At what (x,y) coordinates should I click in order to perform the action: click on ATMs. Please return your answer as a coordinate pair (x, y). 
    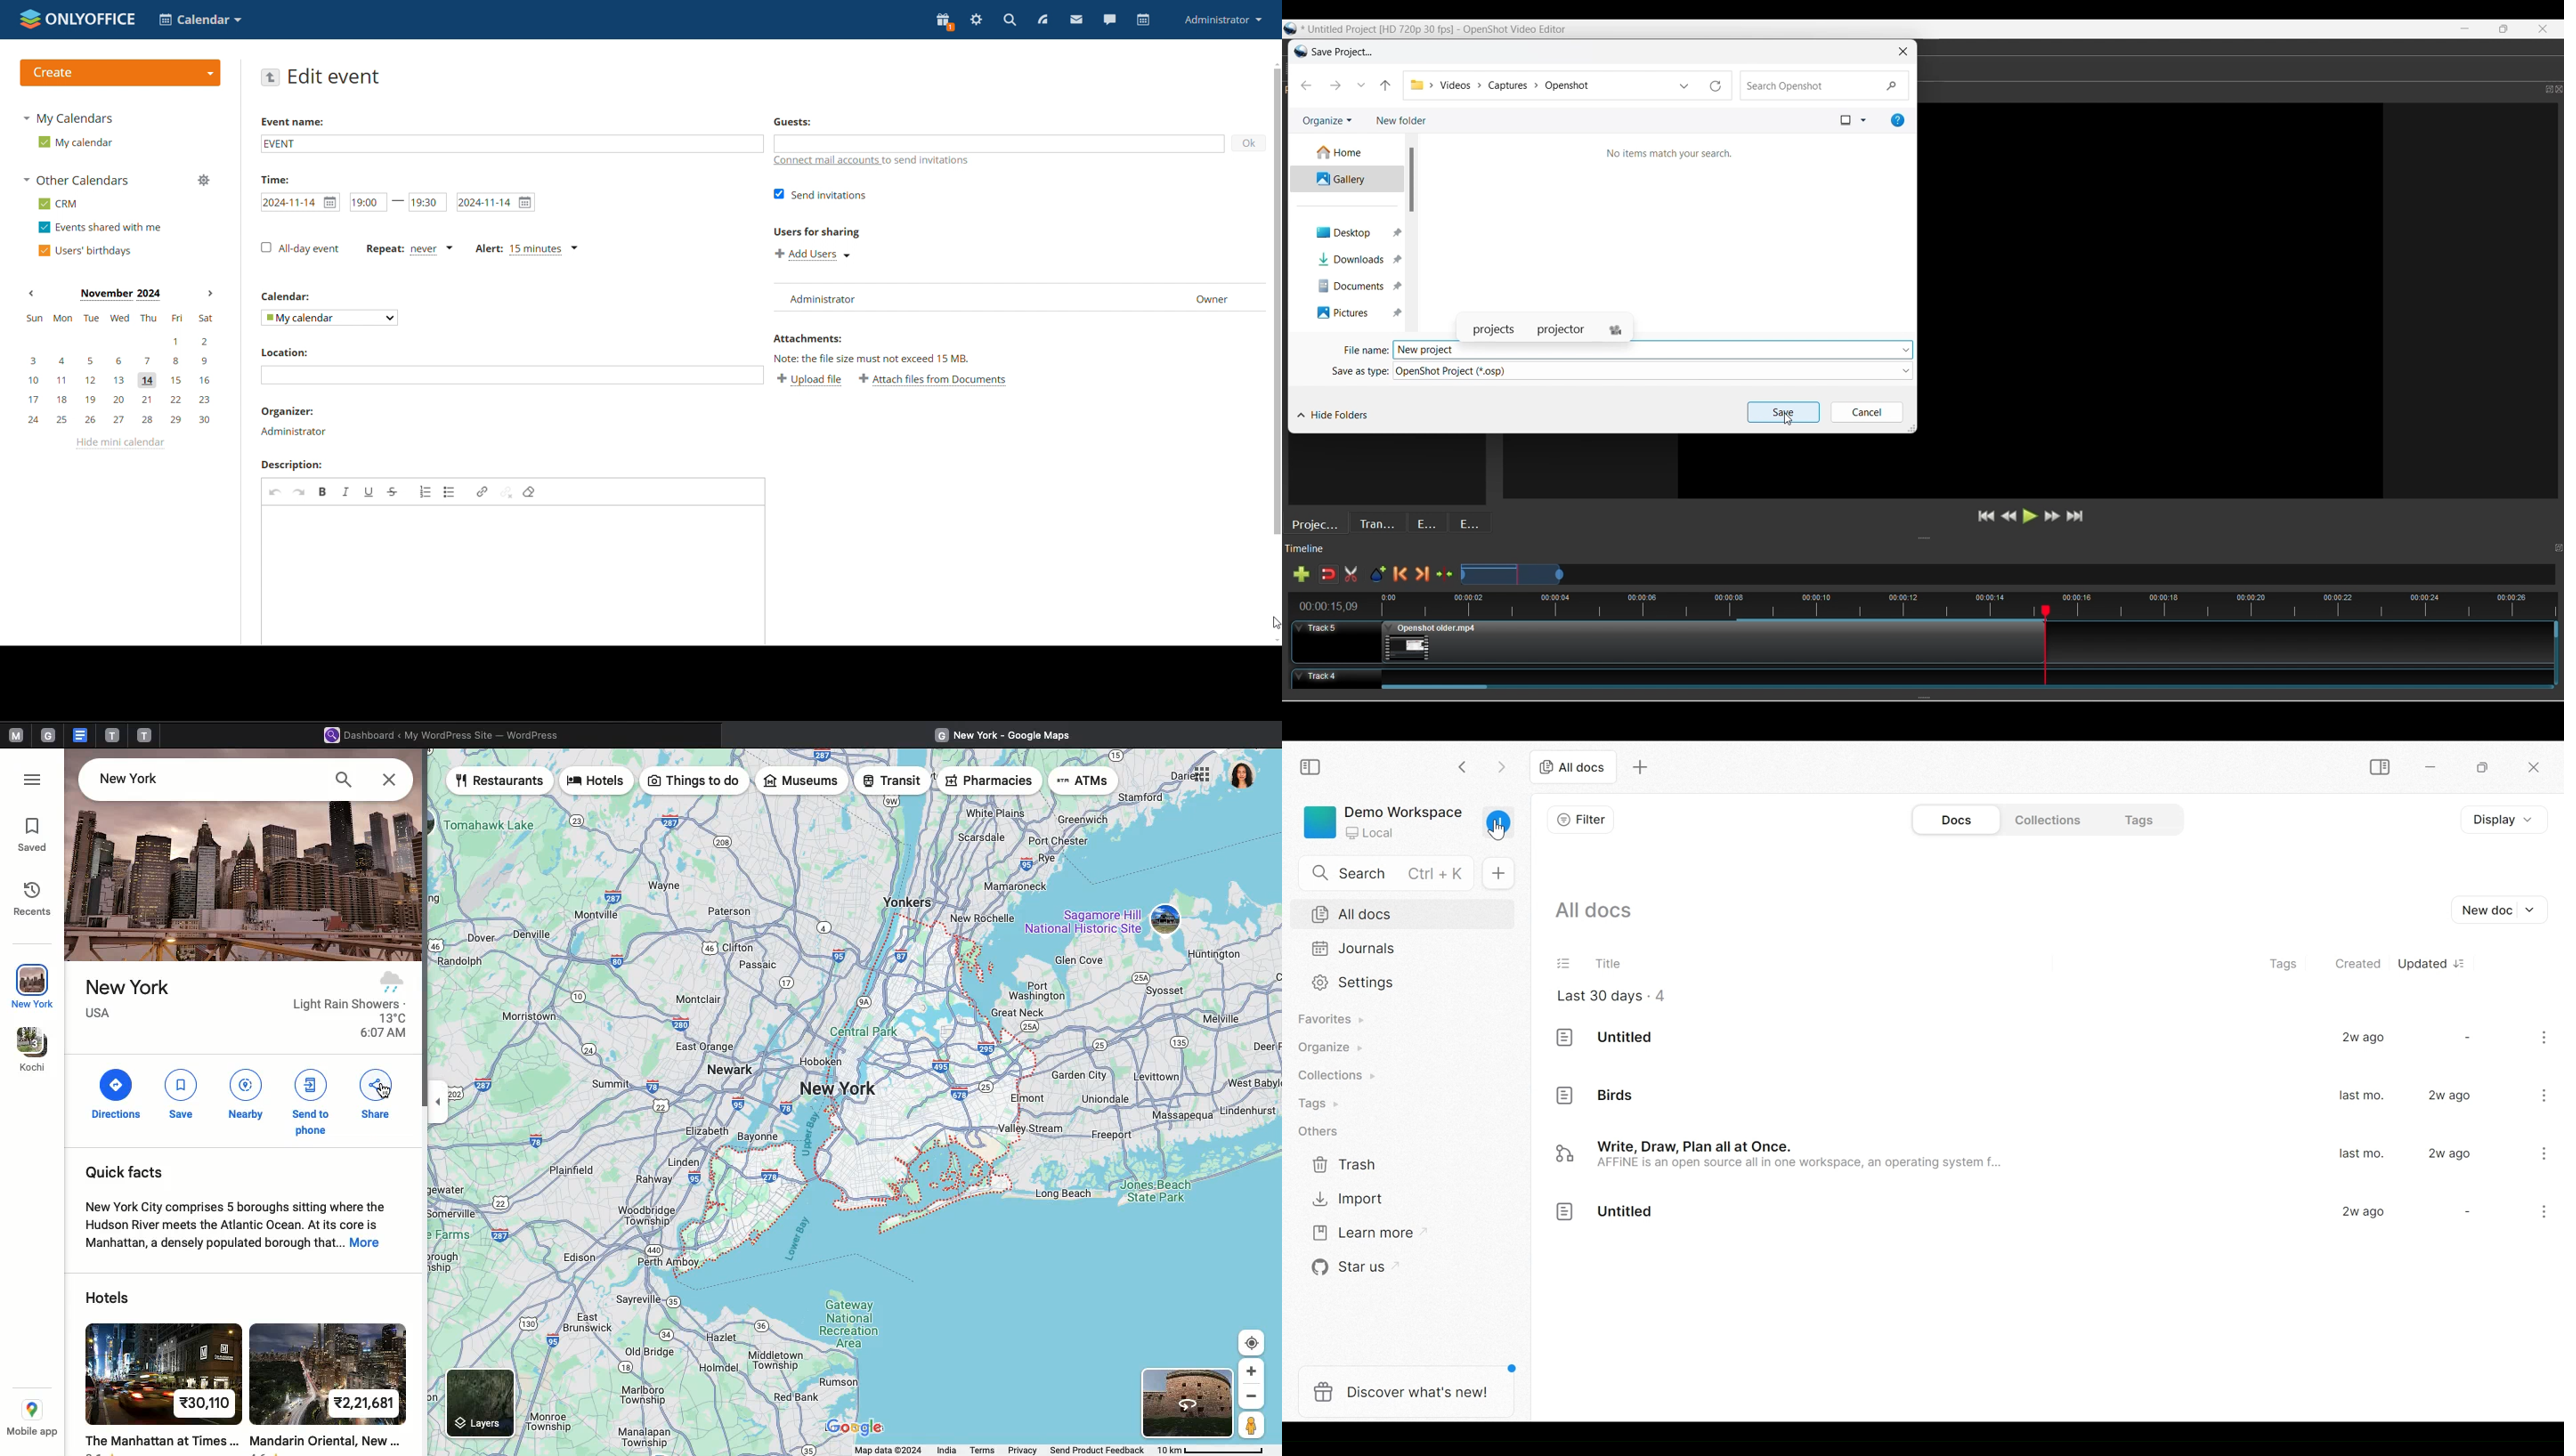
    Looking at the image, I should click on (1083, 782).